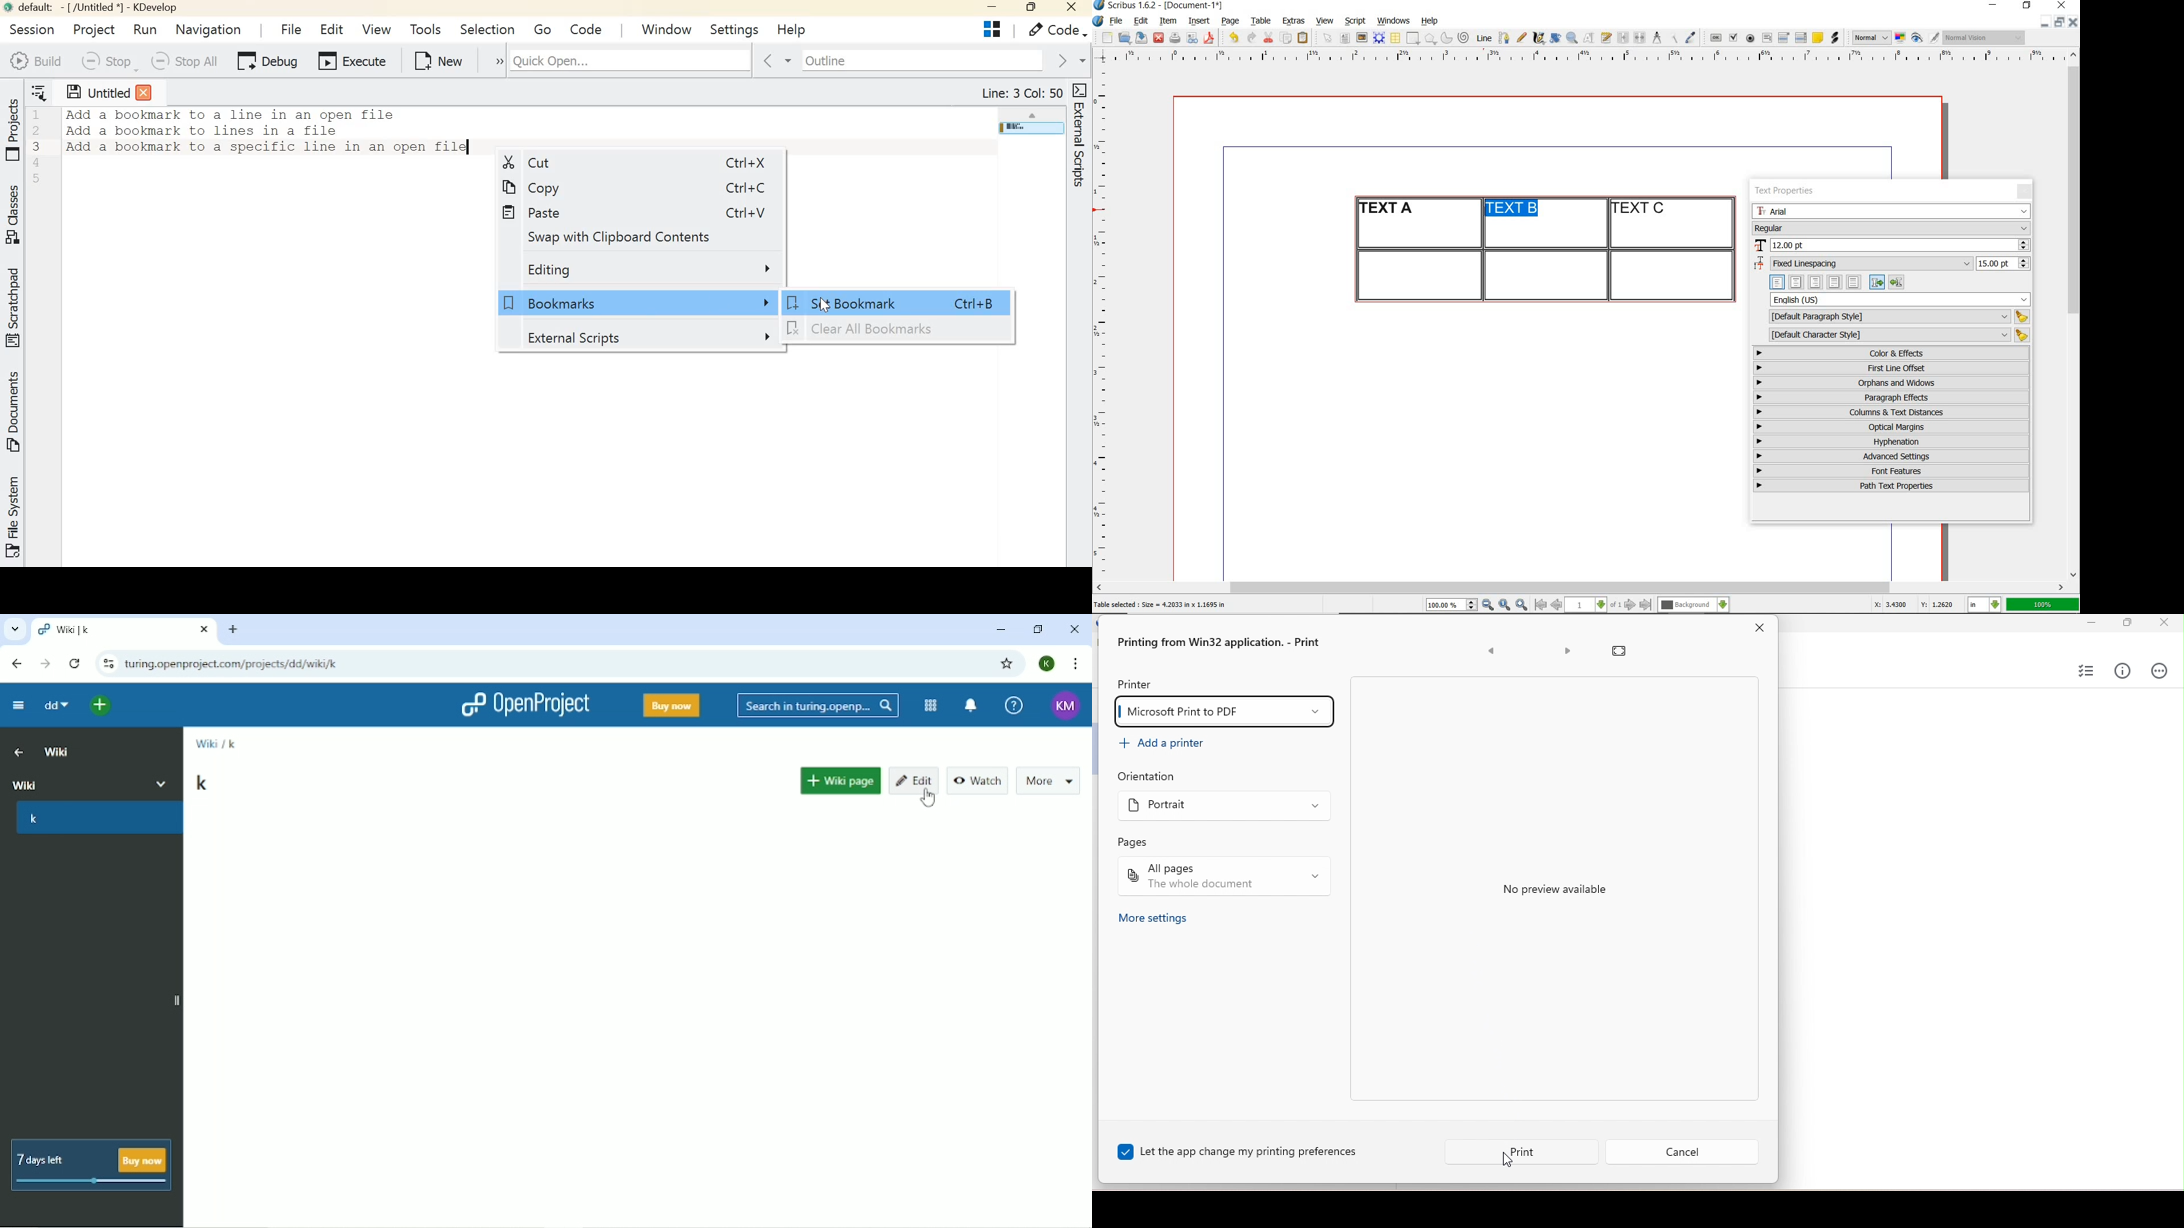  Describe the element at coordinates (535, 187) in the screenshot. I see `copy` at that location.